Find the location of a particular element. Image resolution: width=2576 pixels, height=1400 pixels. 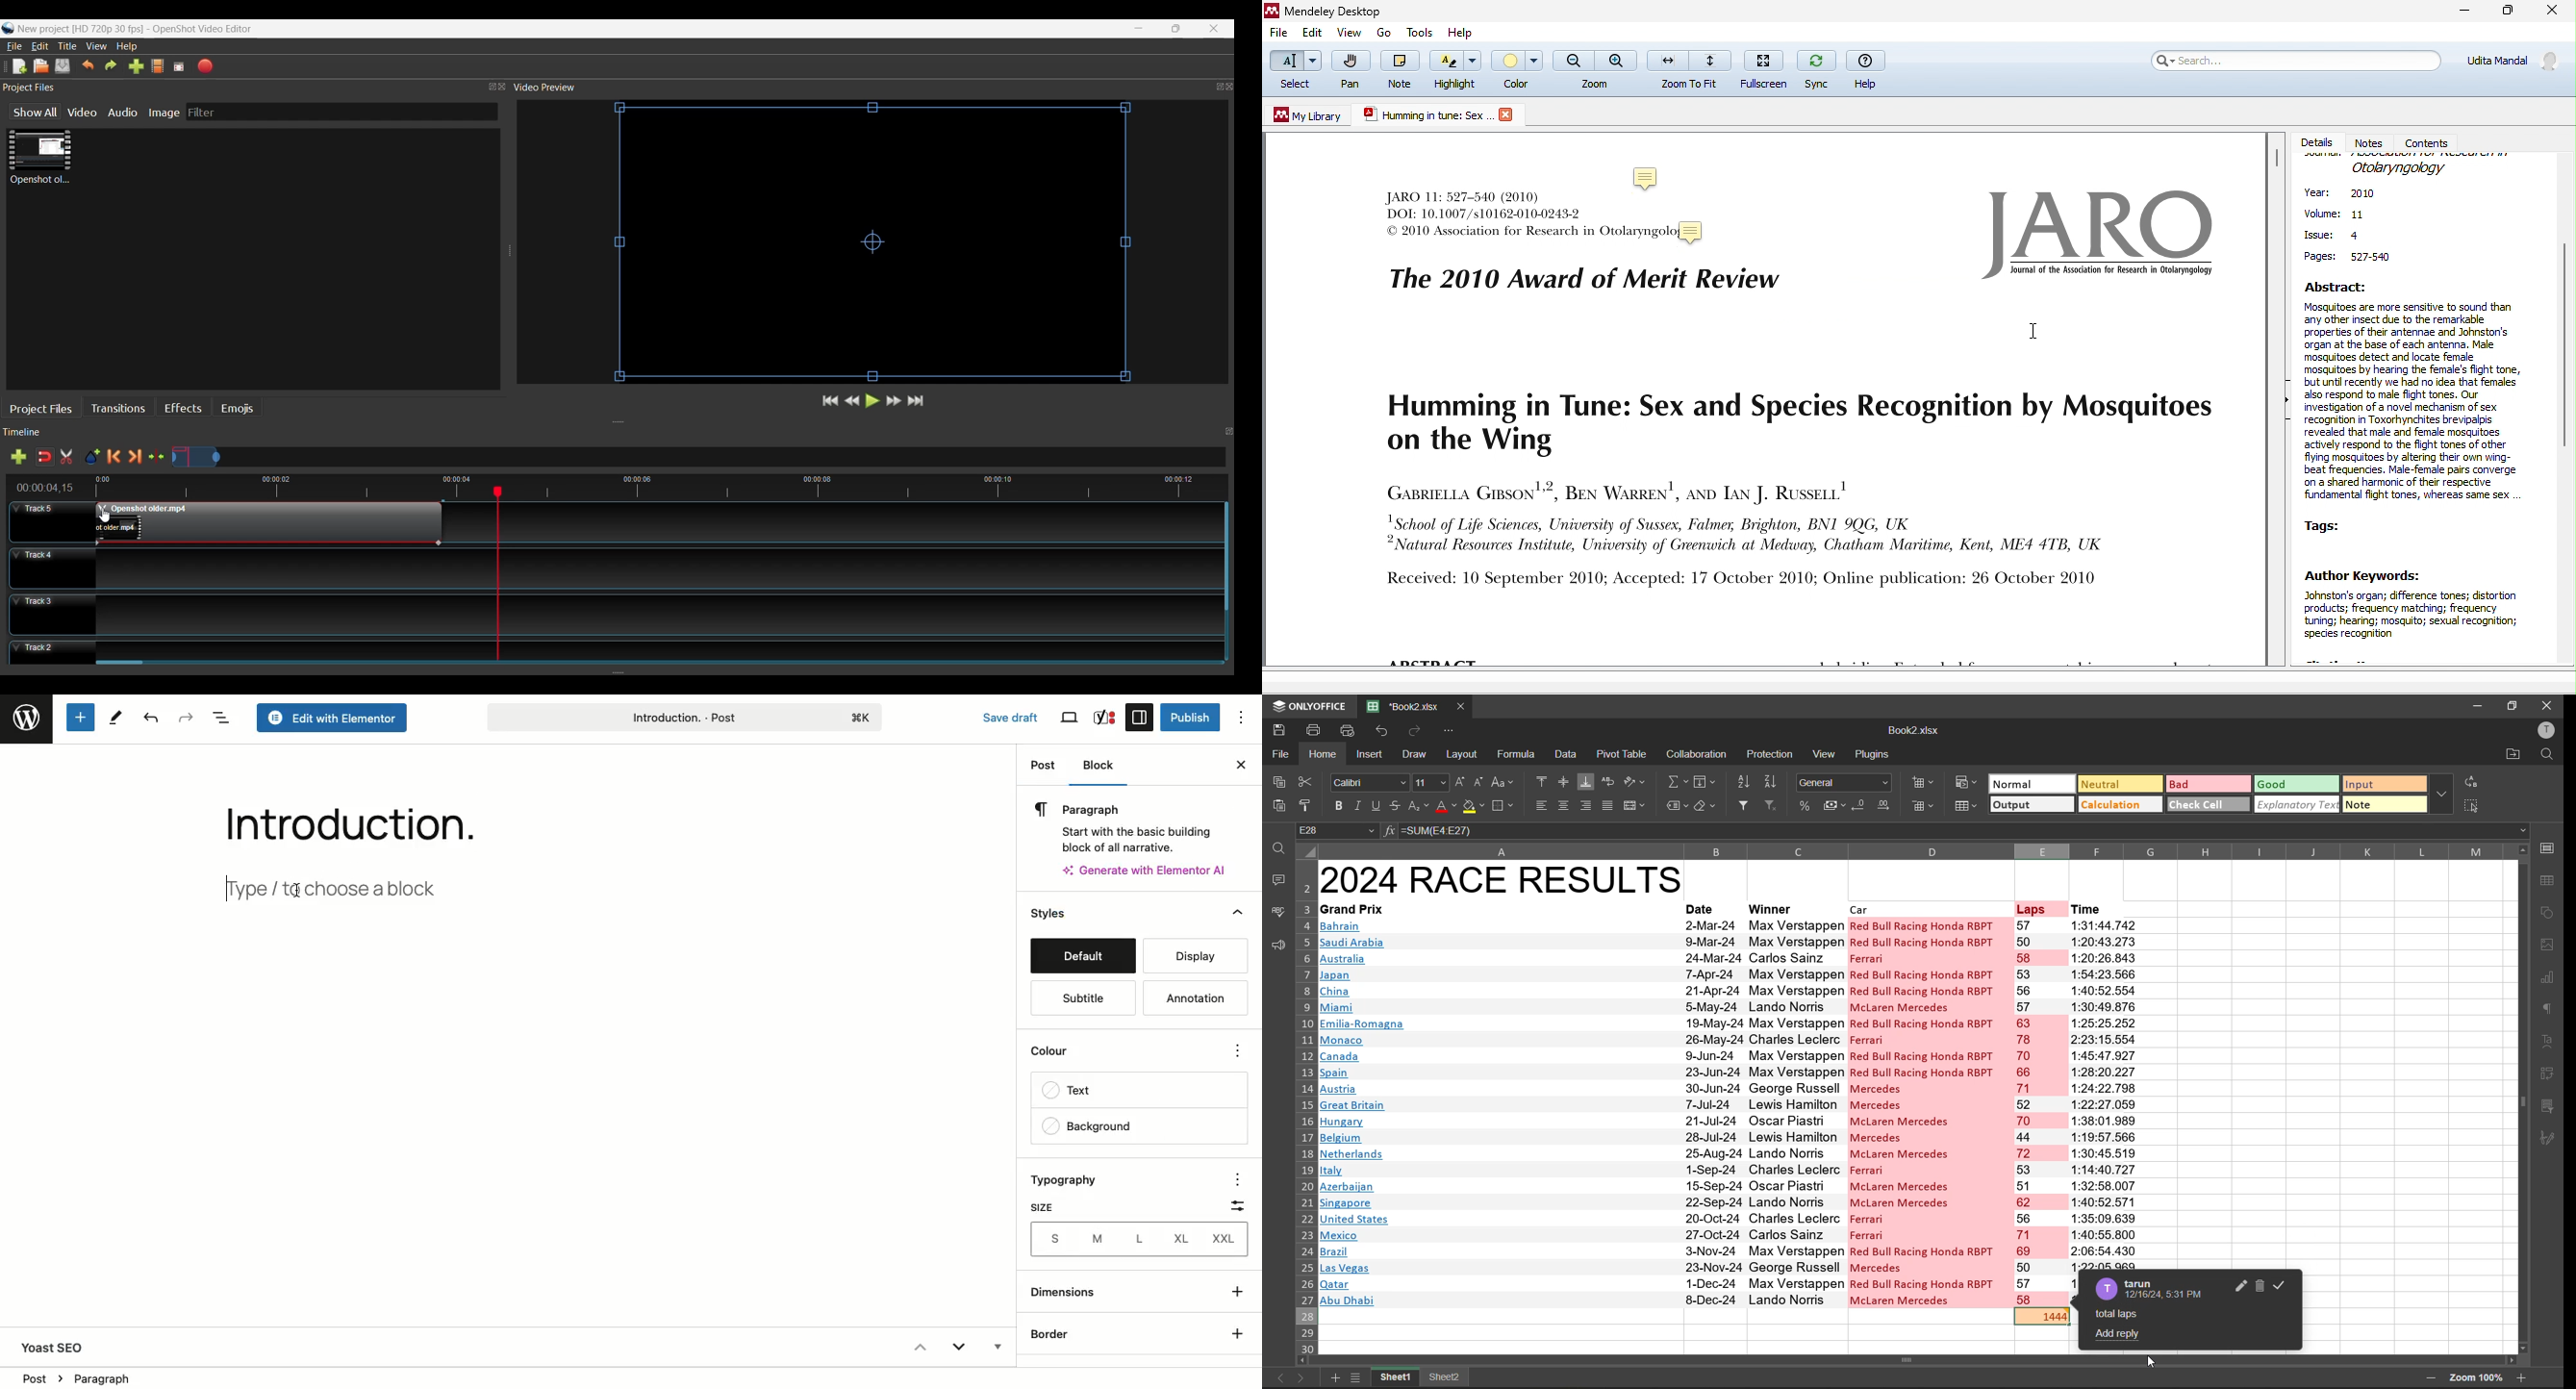

table is located at coordinates (2549, 880).